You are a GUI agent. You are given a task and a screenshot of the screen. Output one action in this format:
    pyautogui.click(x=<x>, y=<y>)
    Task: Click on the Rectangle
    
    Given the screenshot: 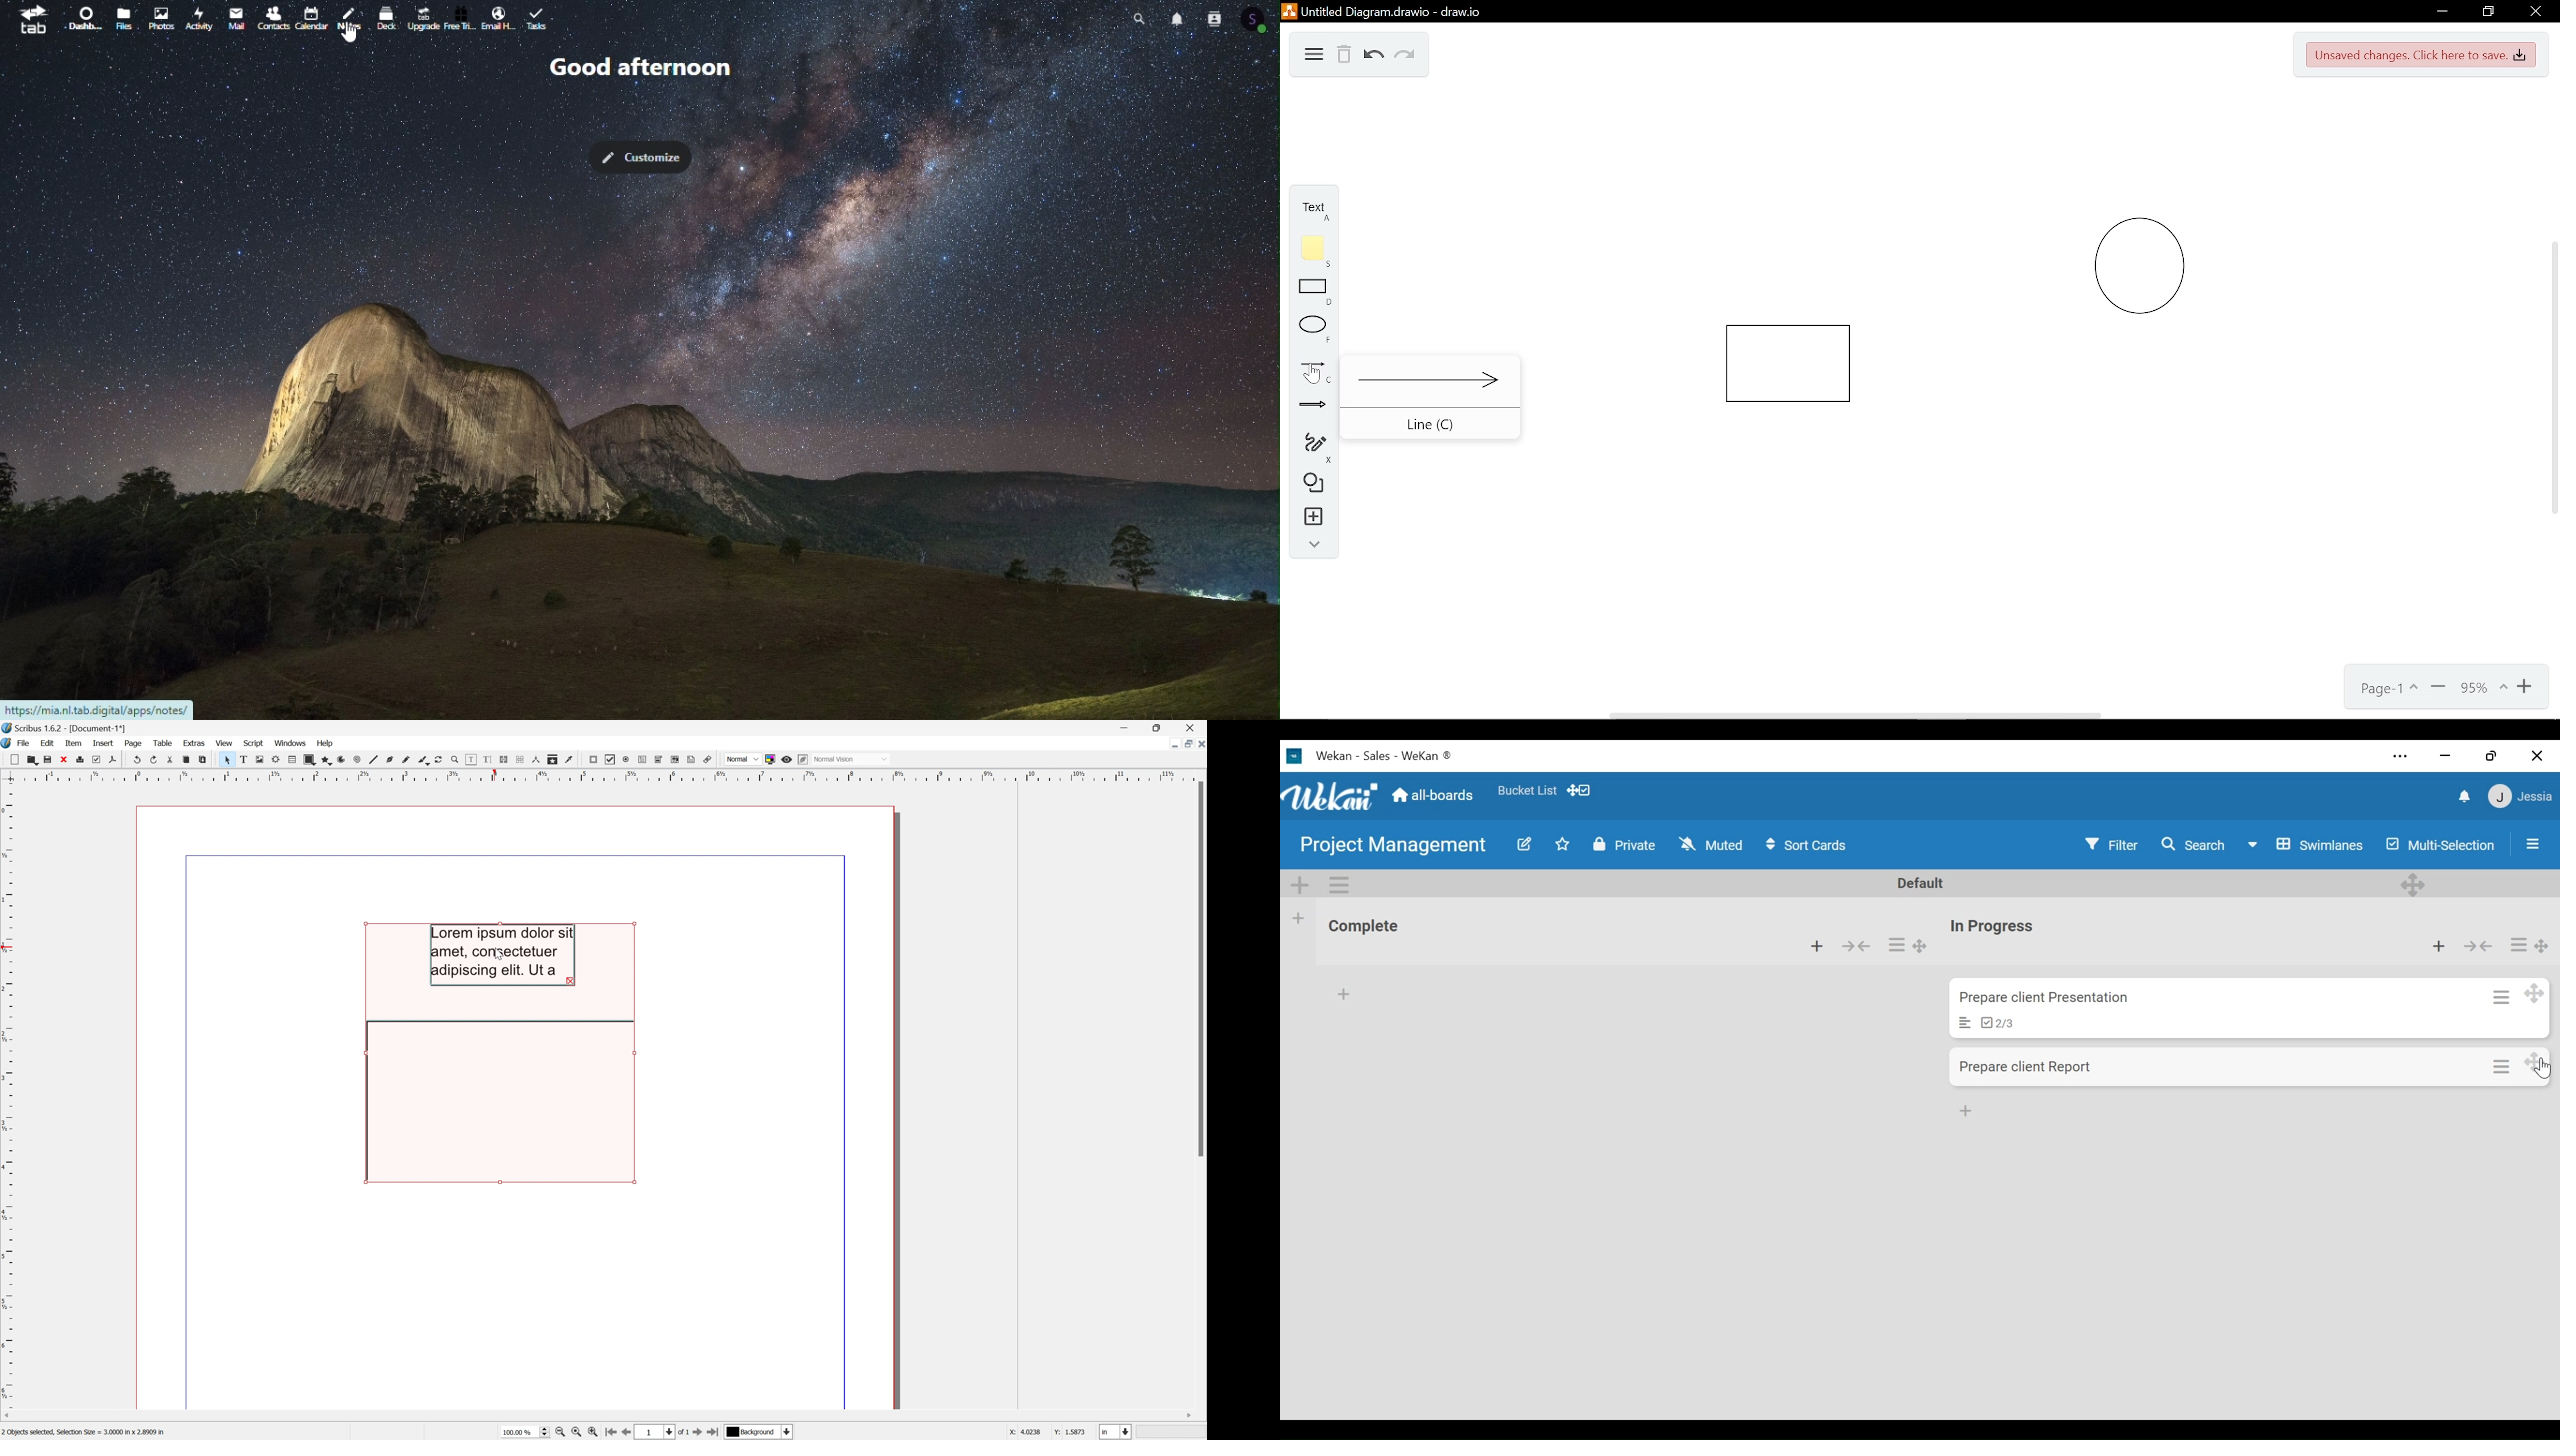 What is the action you would take?
    pyautogui.click(x=1786, y=380)
    